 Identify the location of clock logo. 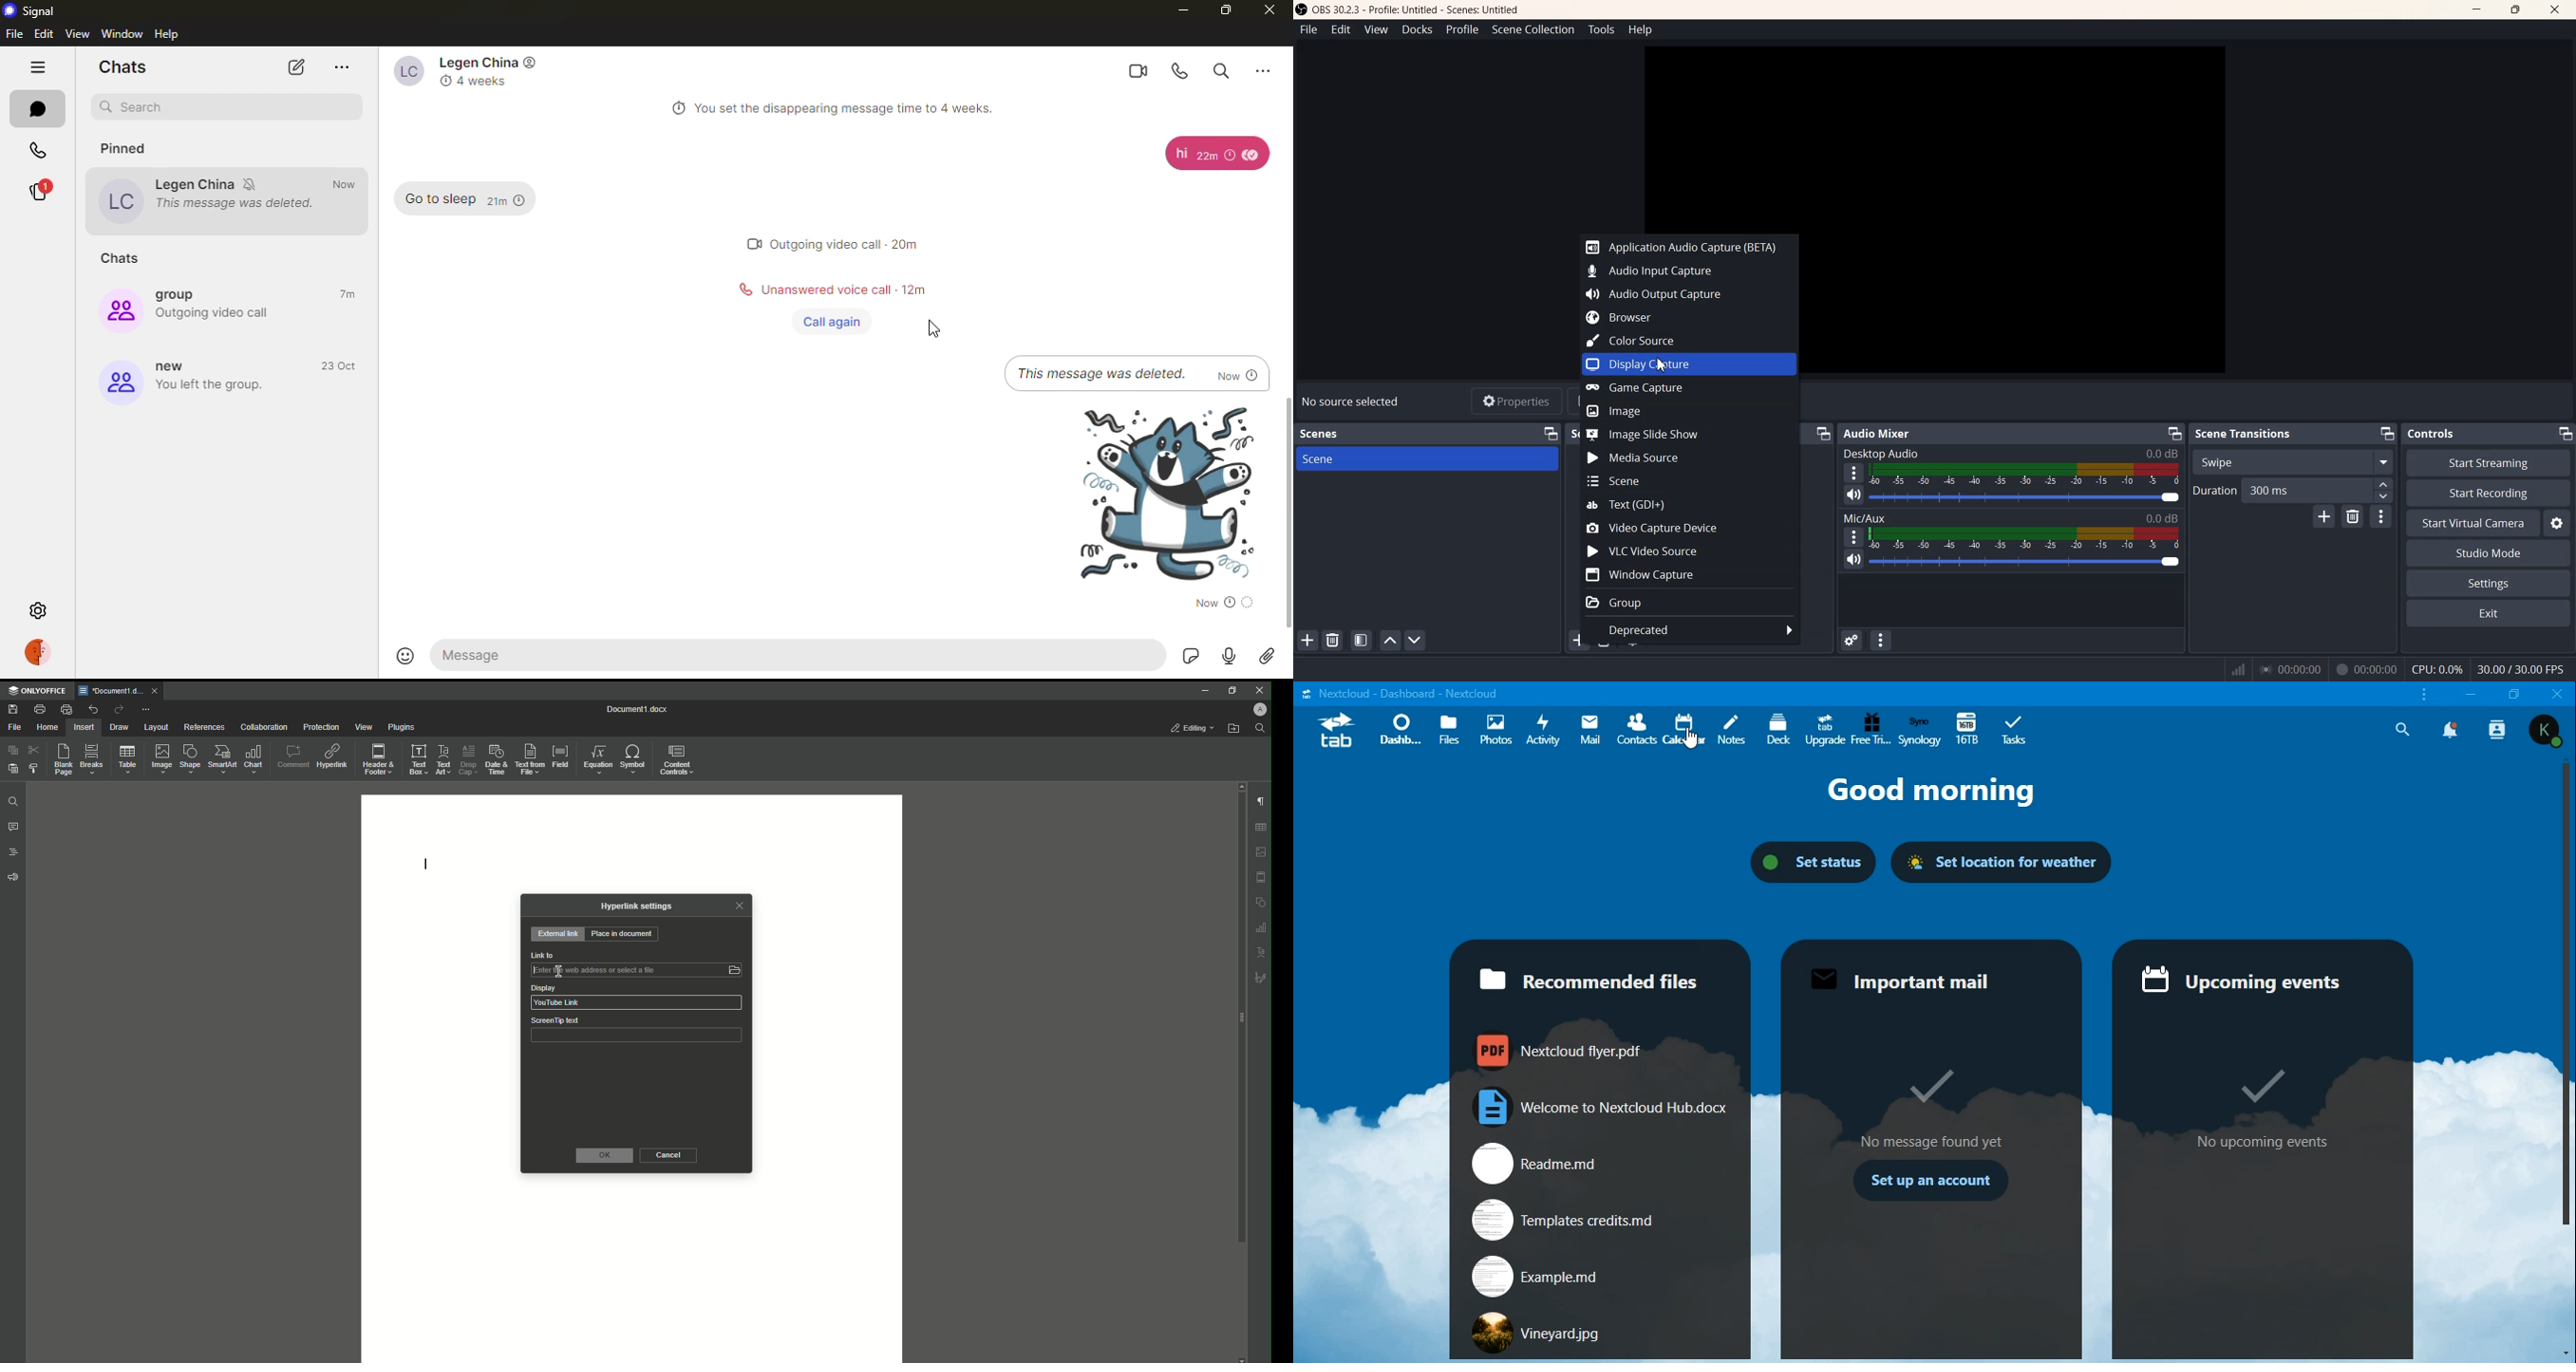
(444, 80).